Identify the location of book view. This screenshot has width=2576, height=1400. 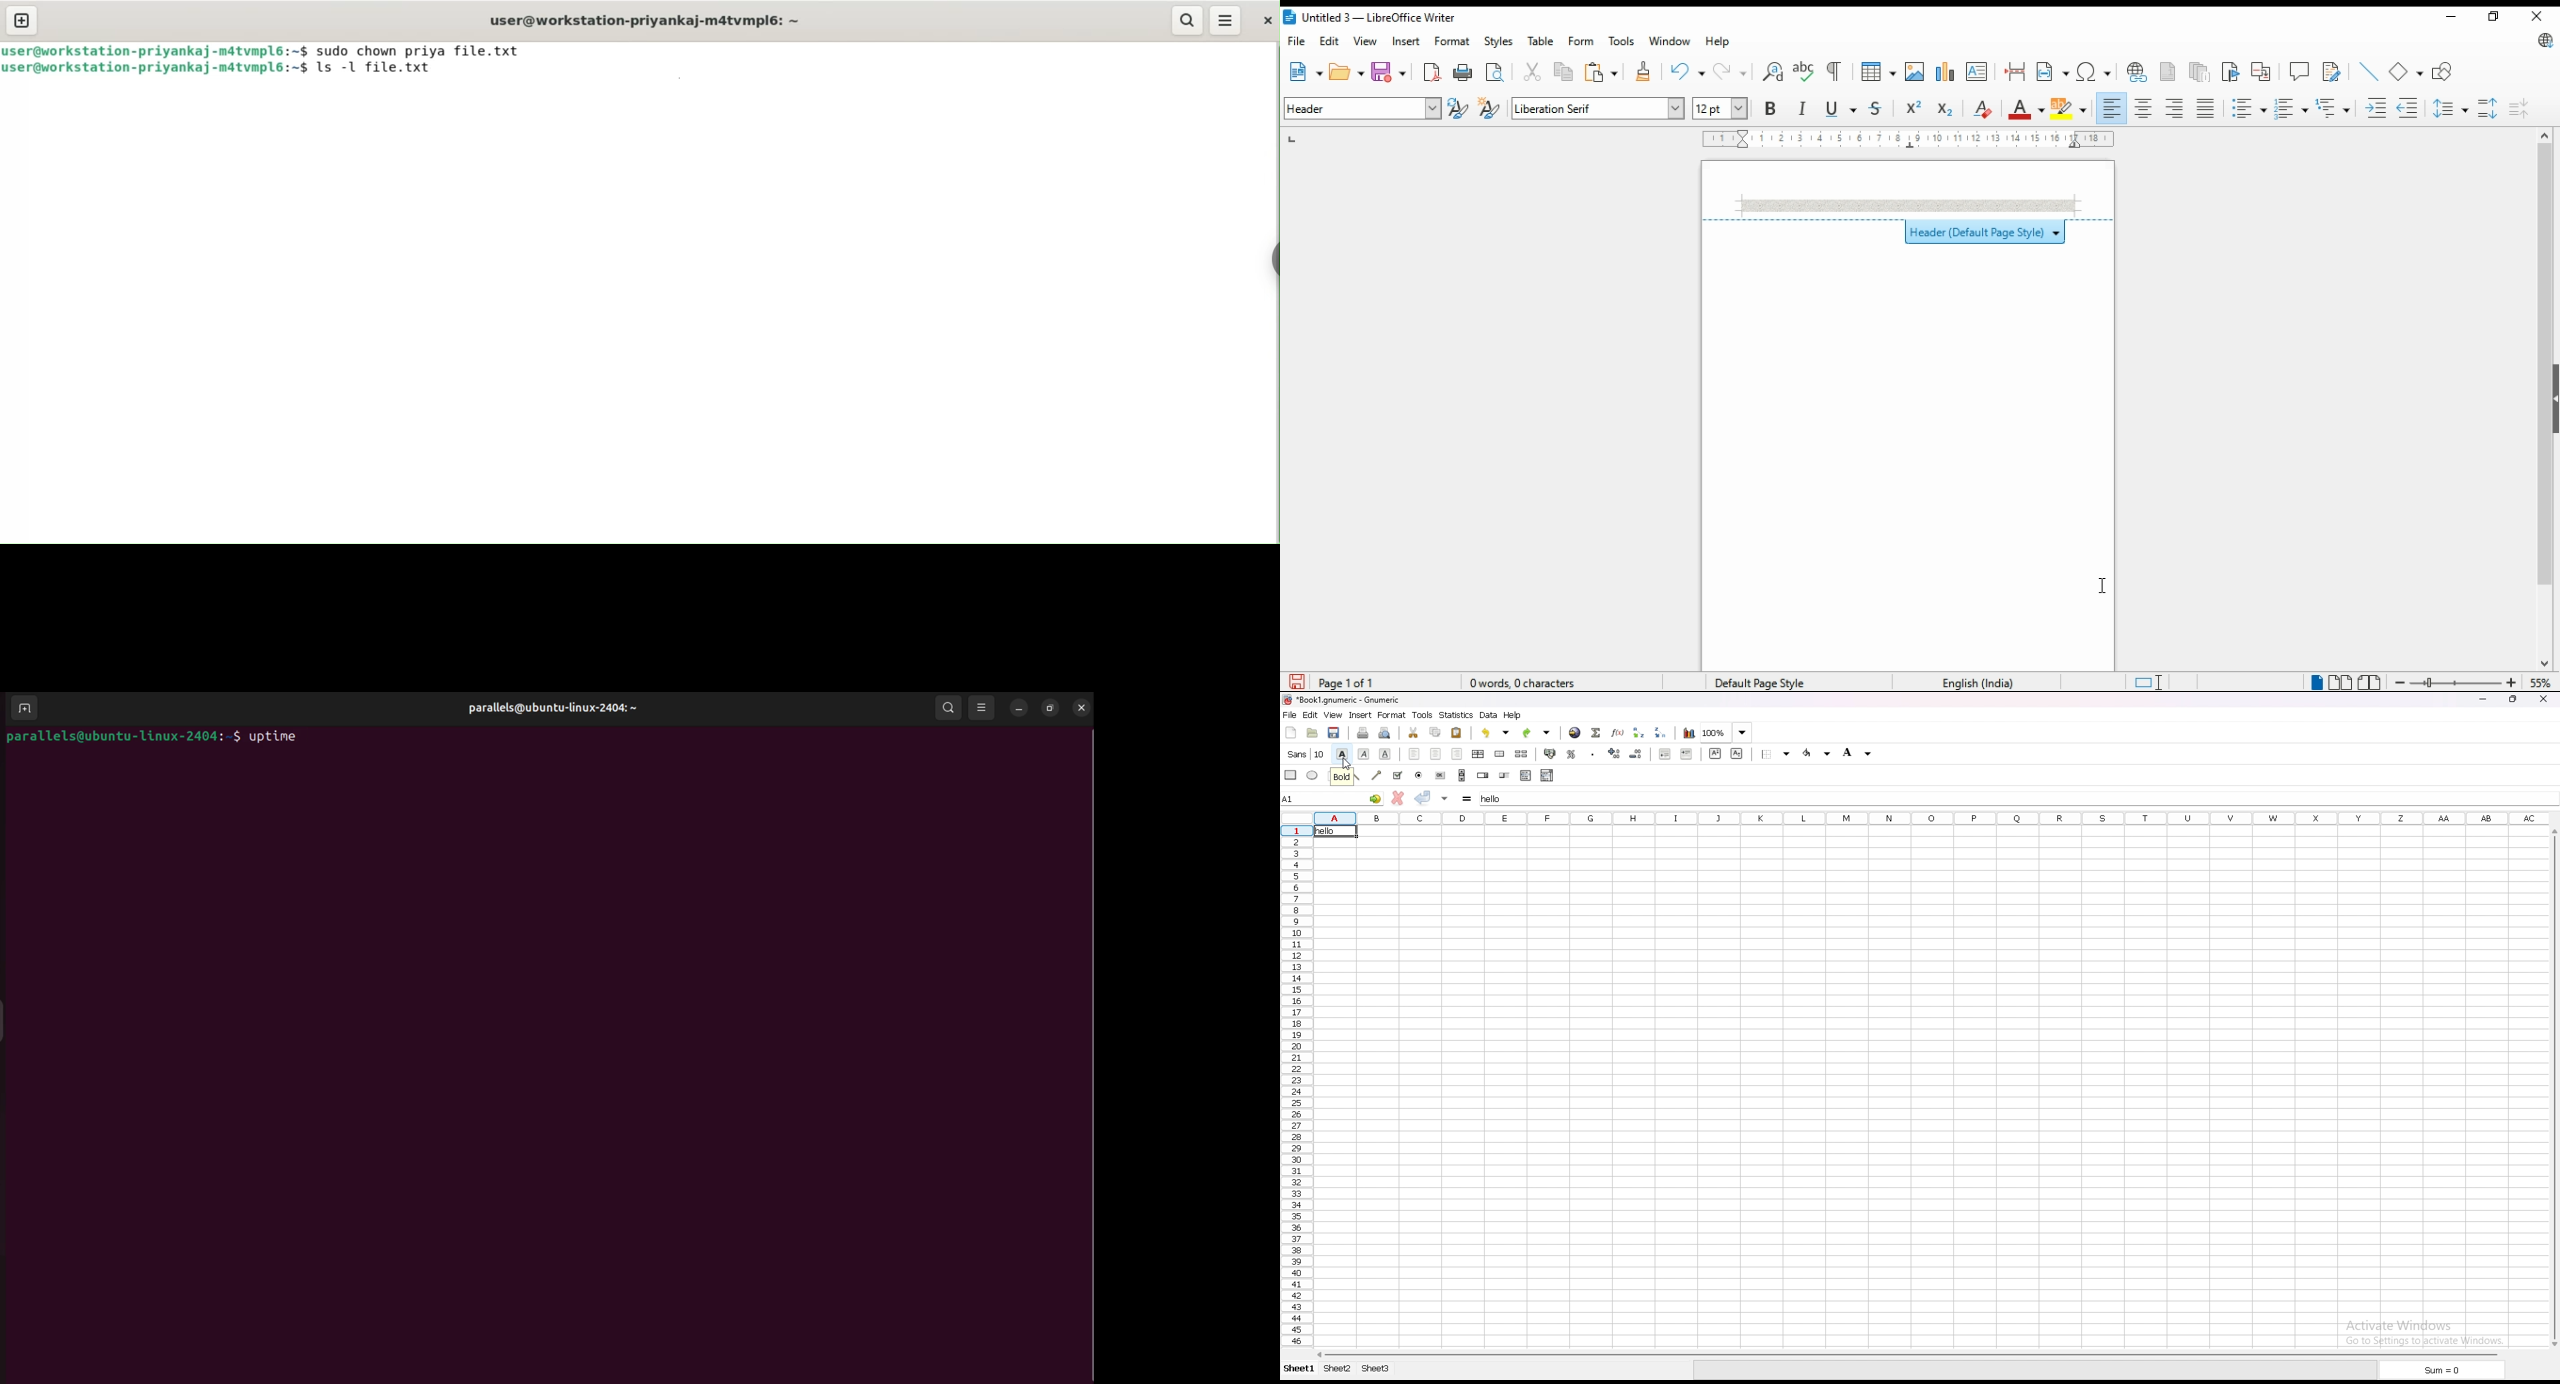
(2370, 683).